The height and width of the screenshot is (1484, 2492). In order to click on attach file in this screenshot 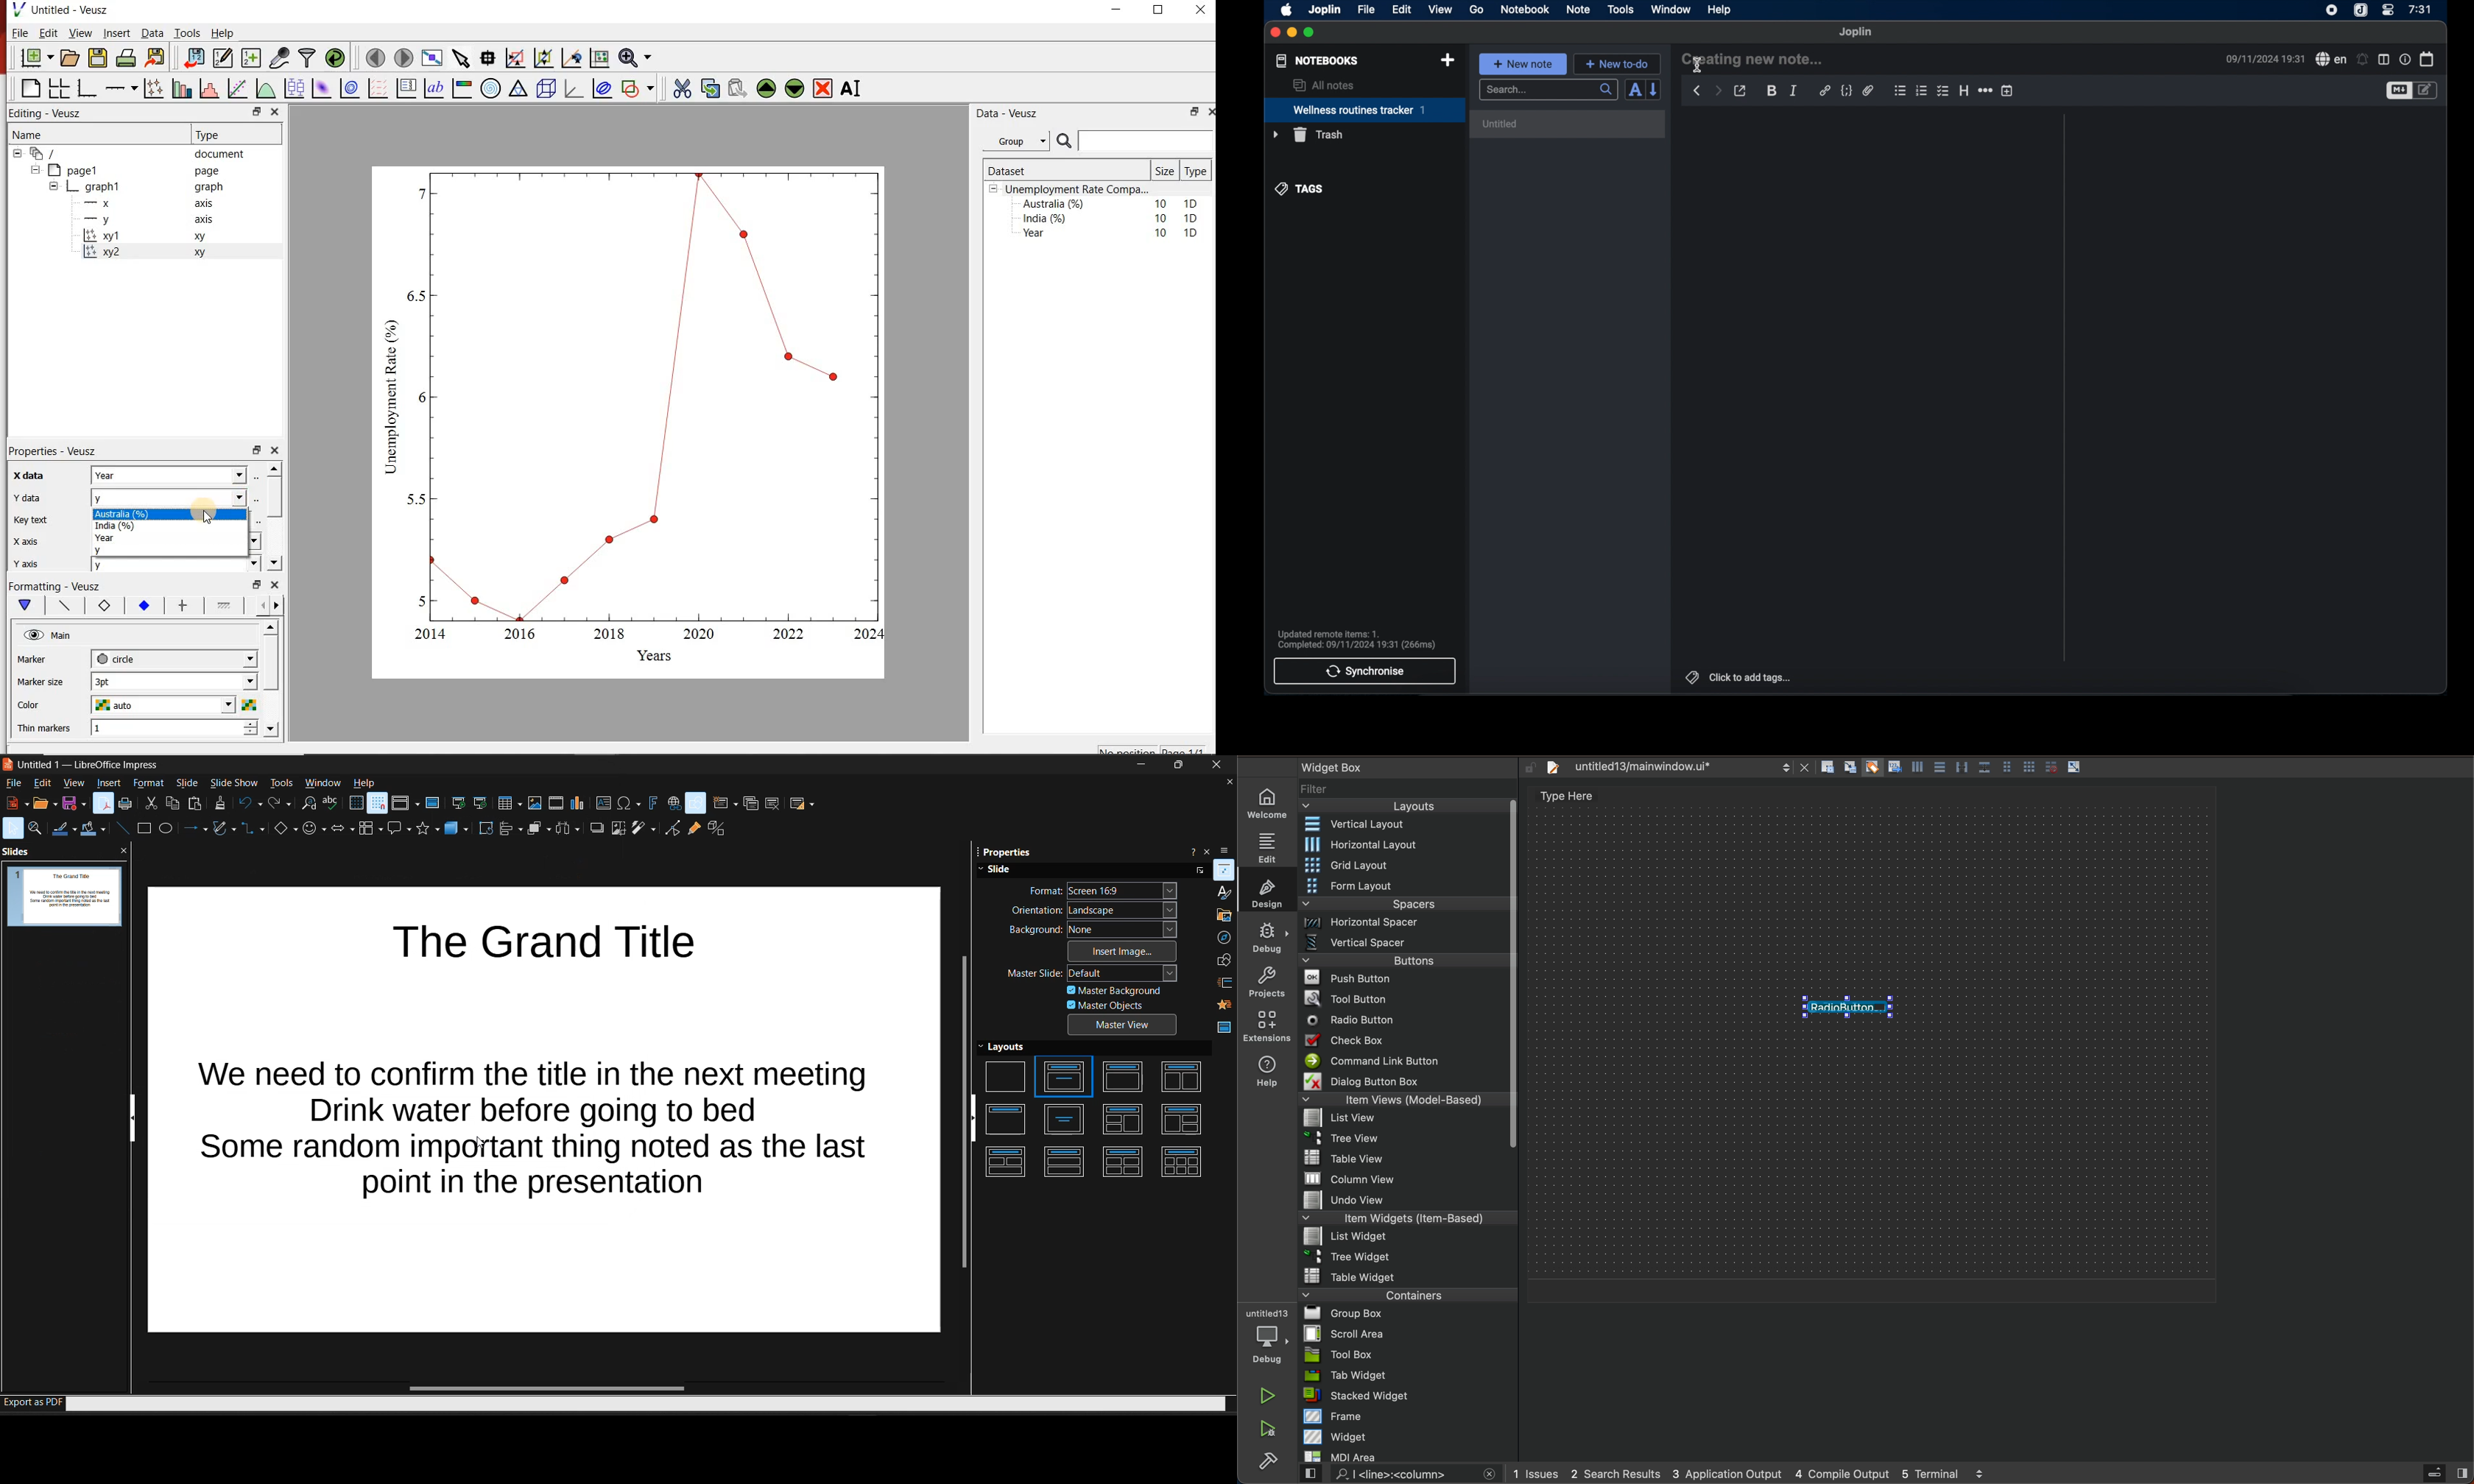, I will do `click(1868, 91)`.